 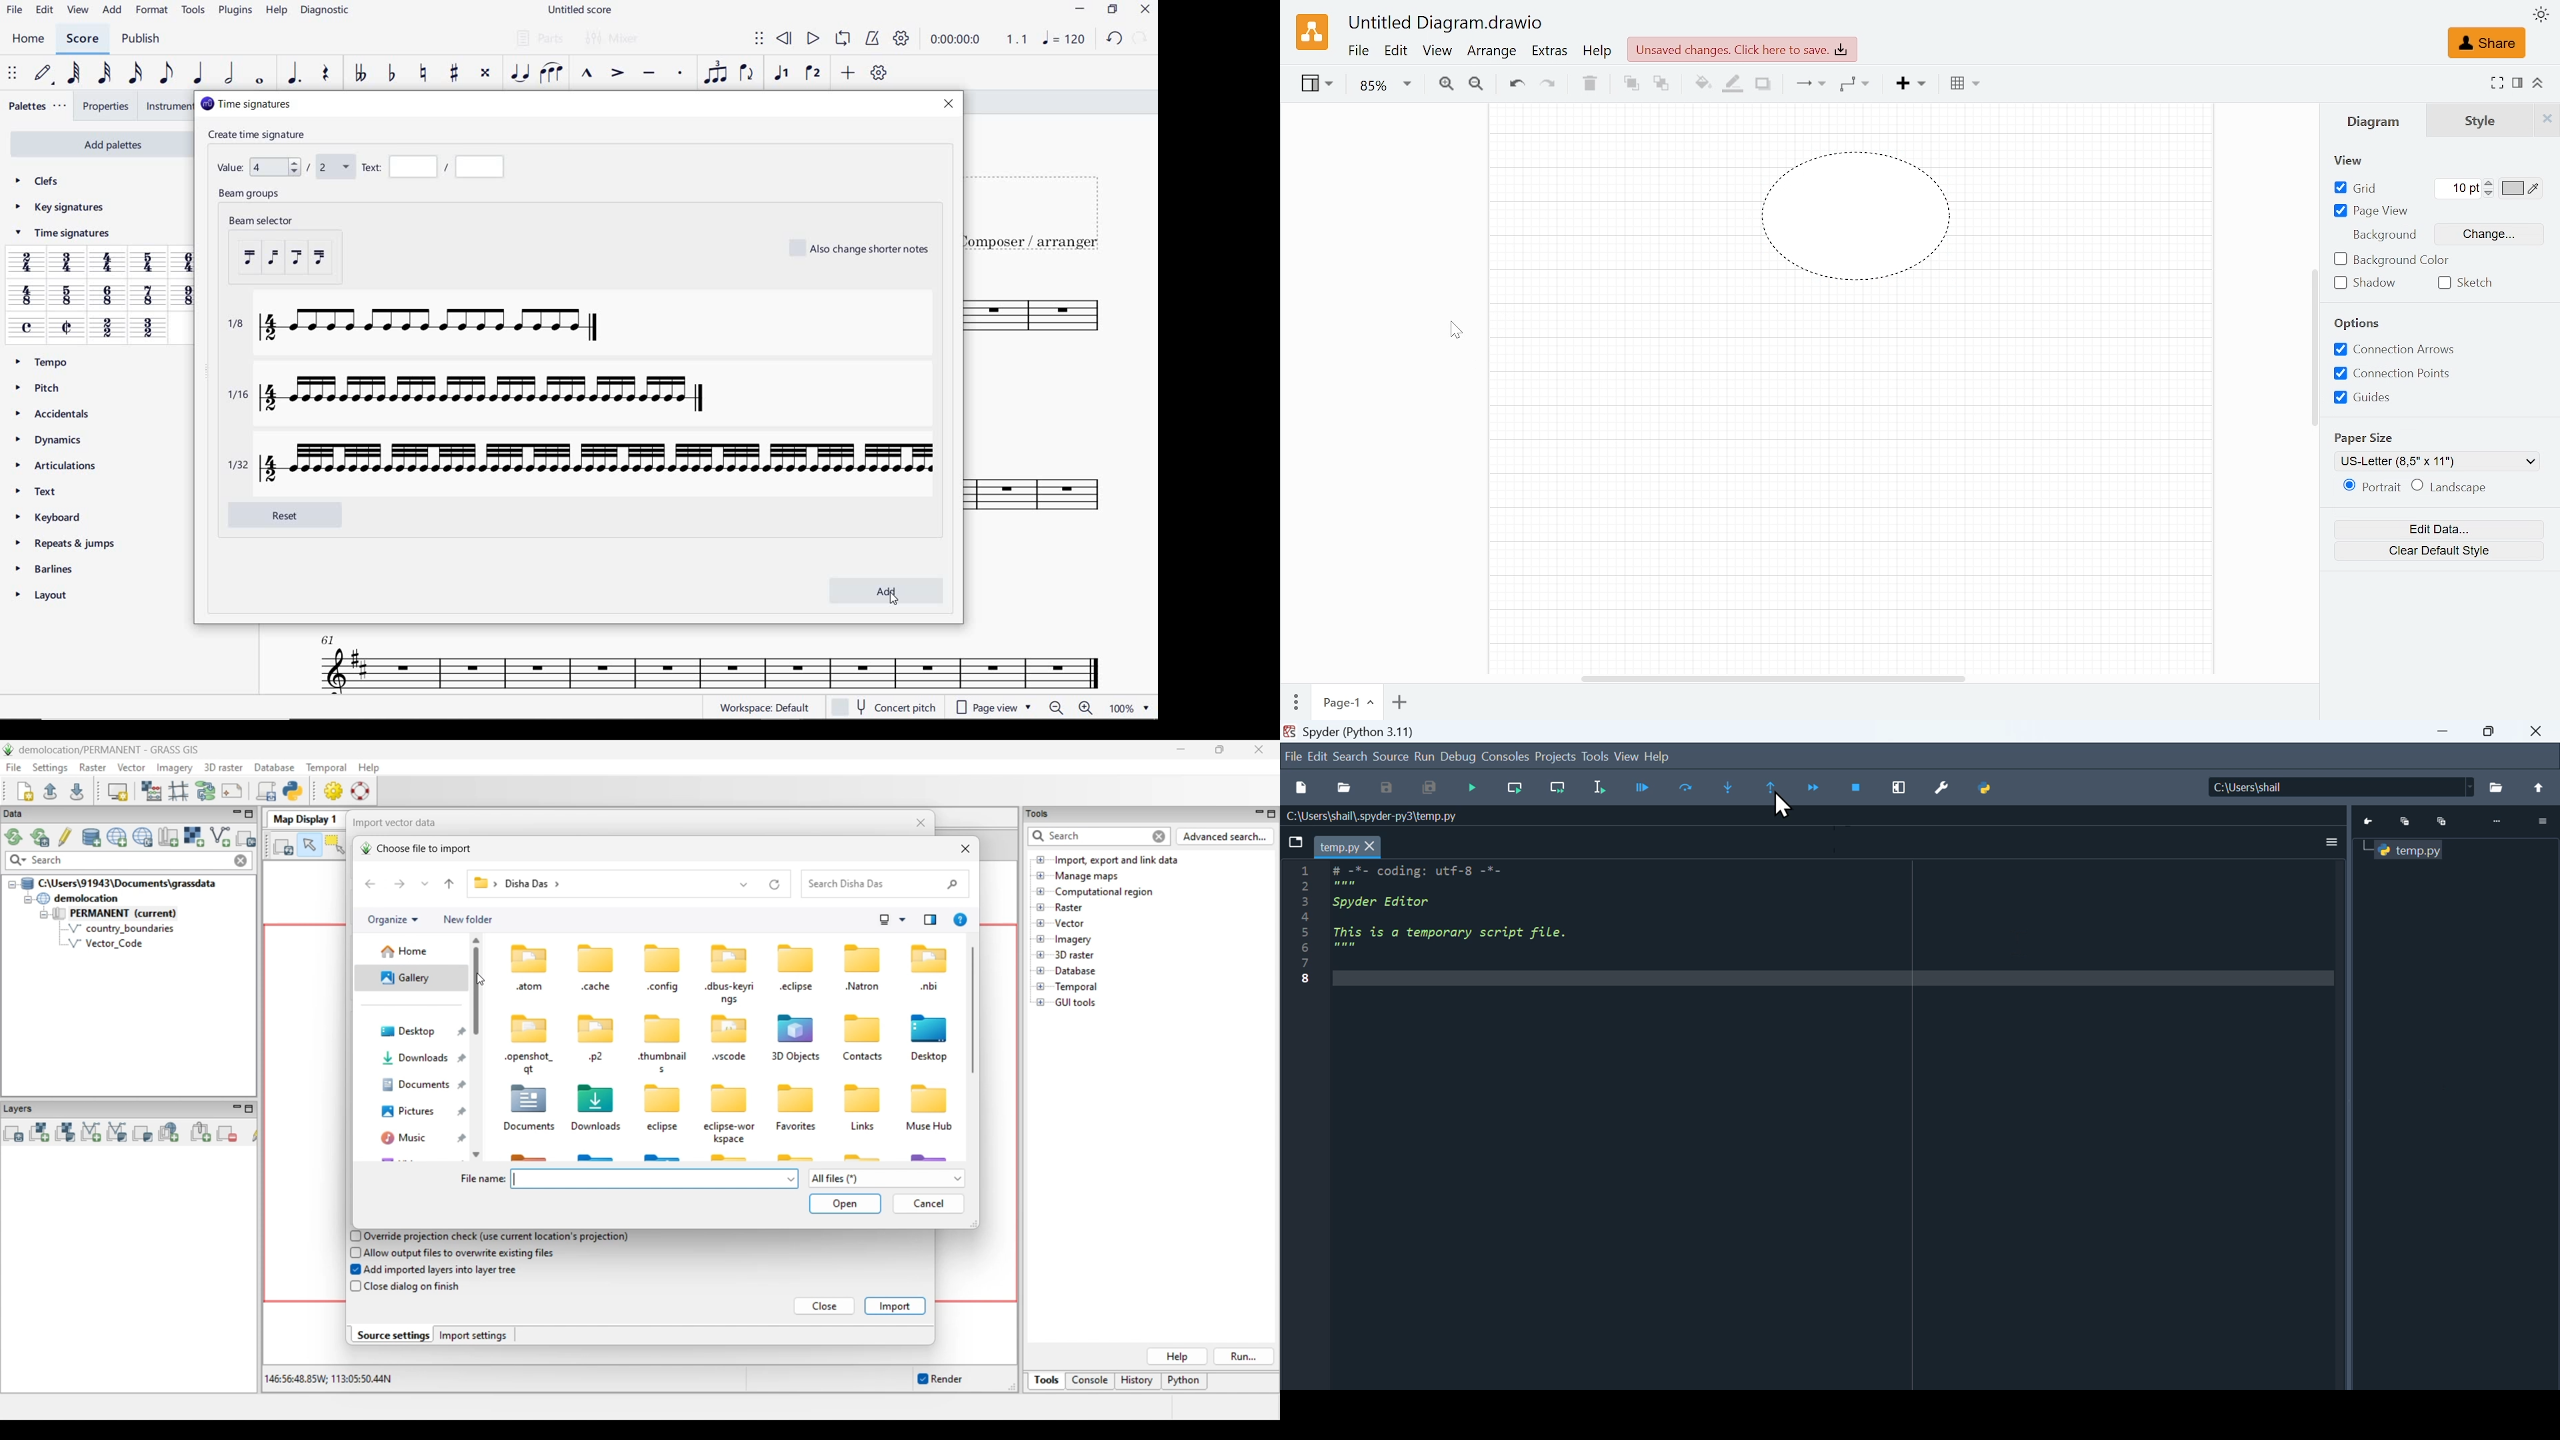 I want to click on KEYBOARD, so click(x=50, y=516).